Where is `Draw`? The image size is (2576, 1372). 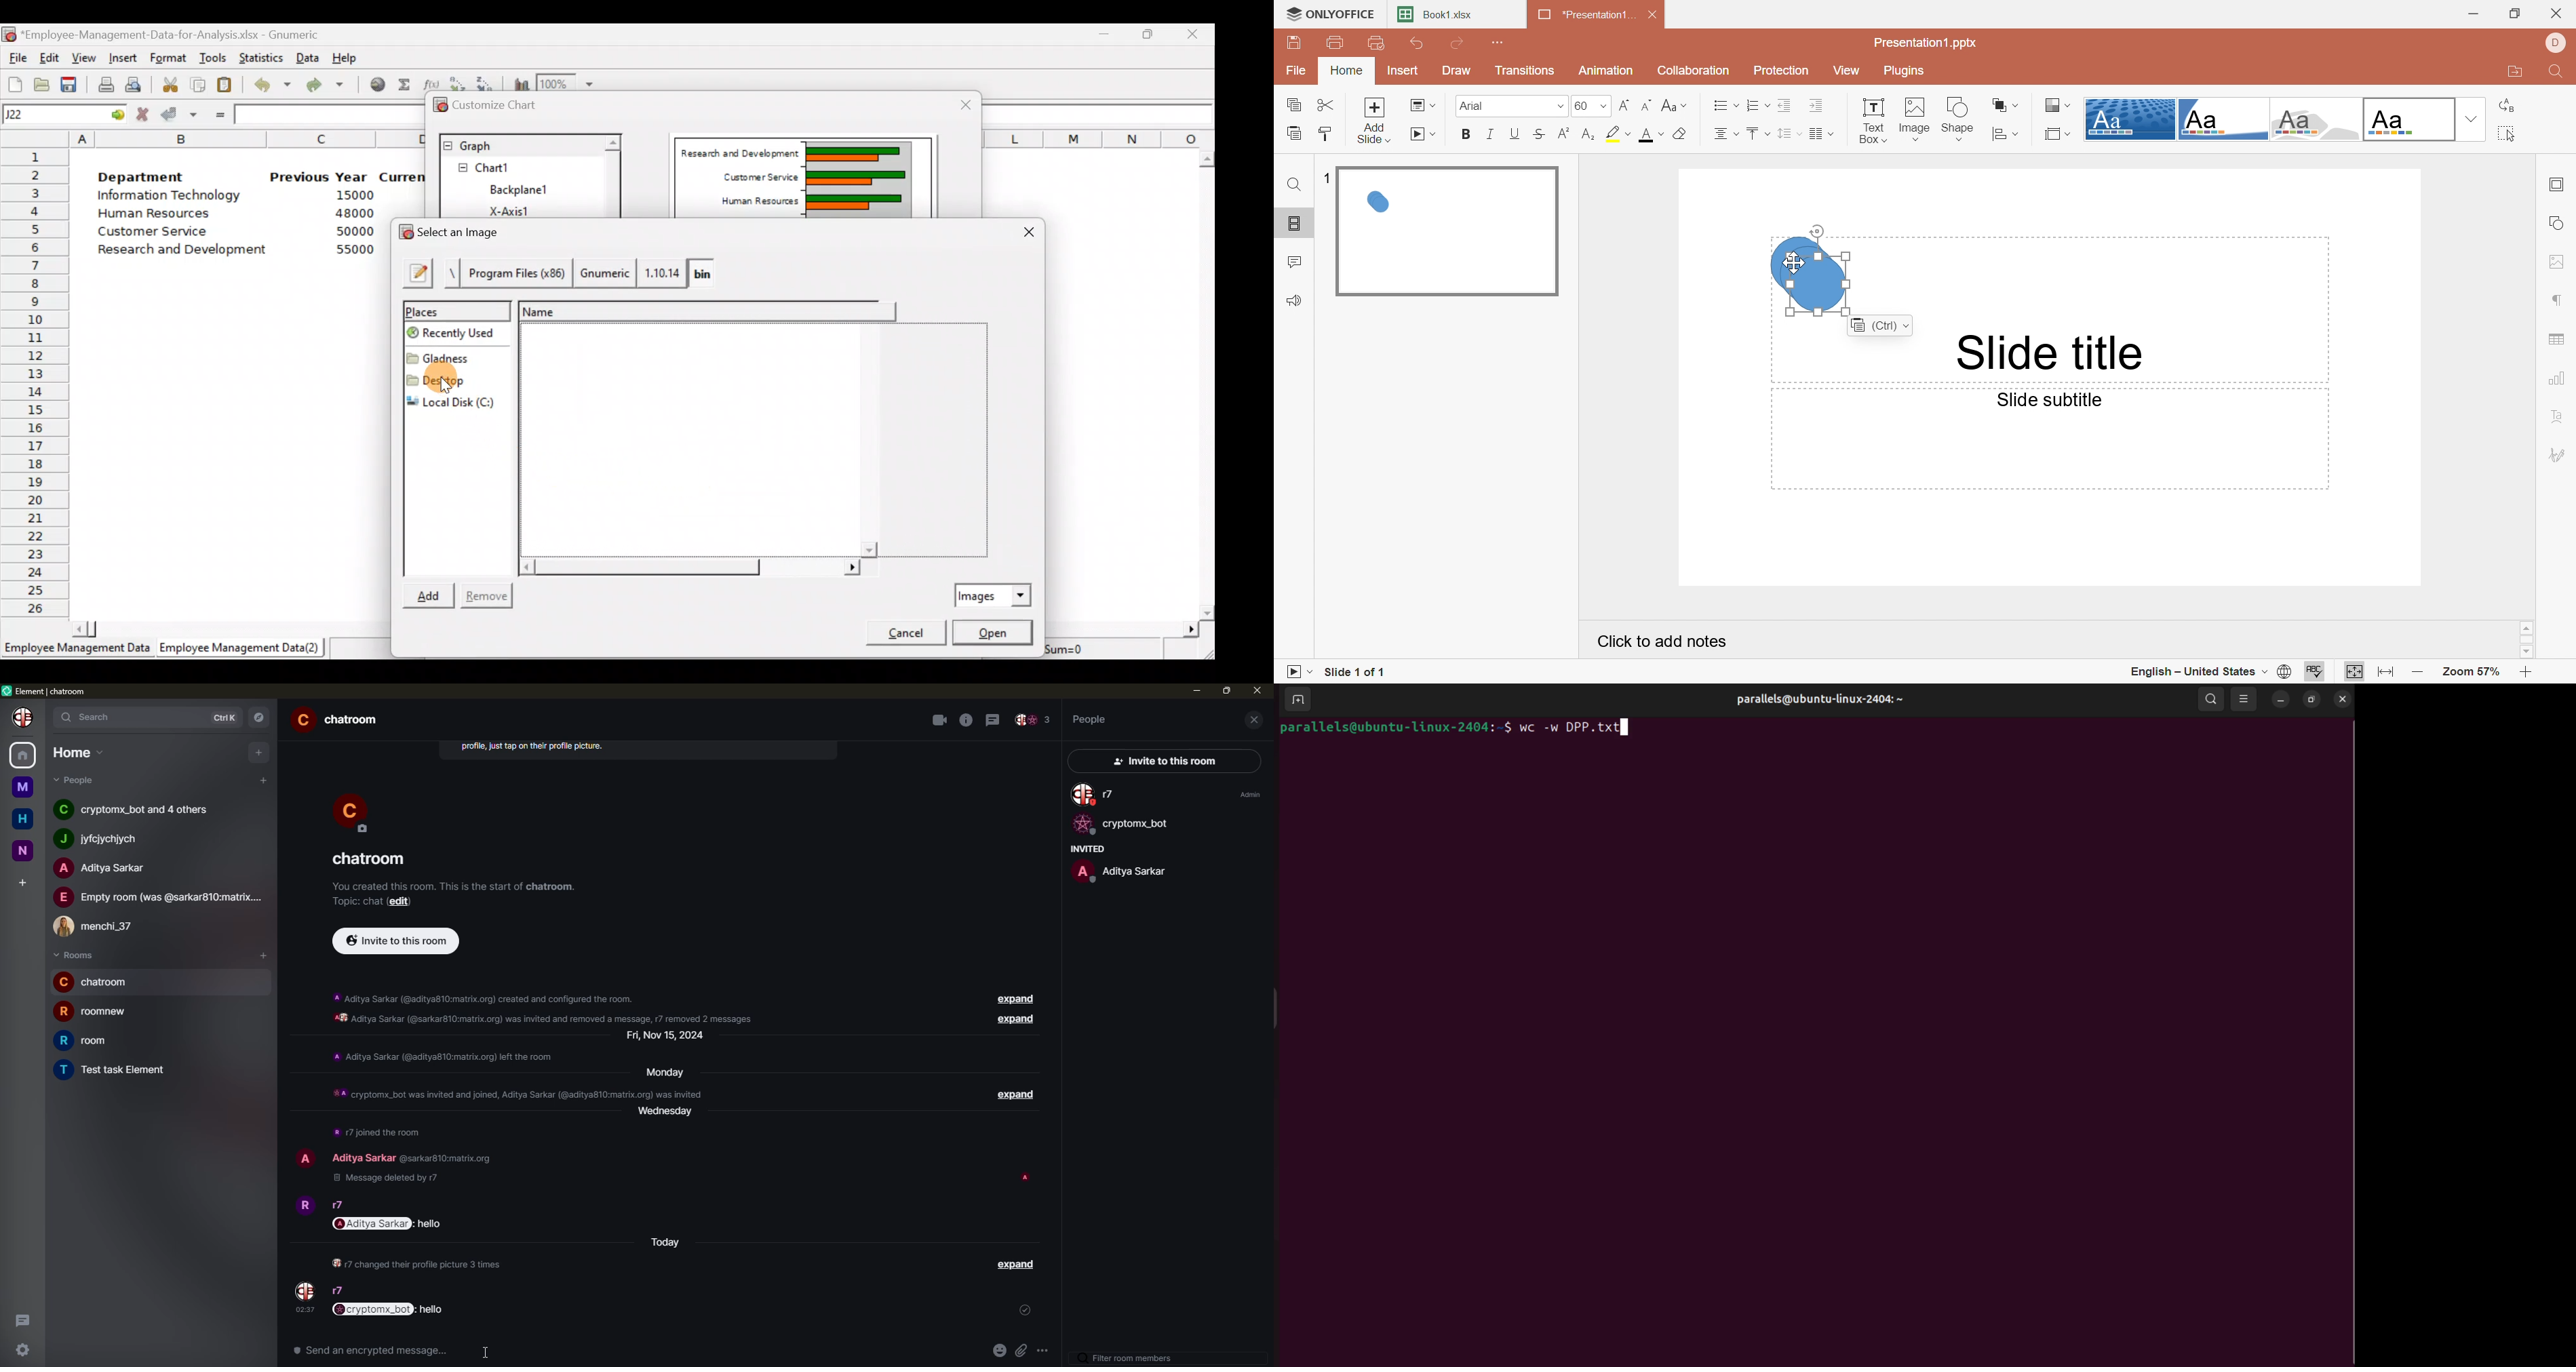 Draw is located at coordinates (1459, 70).